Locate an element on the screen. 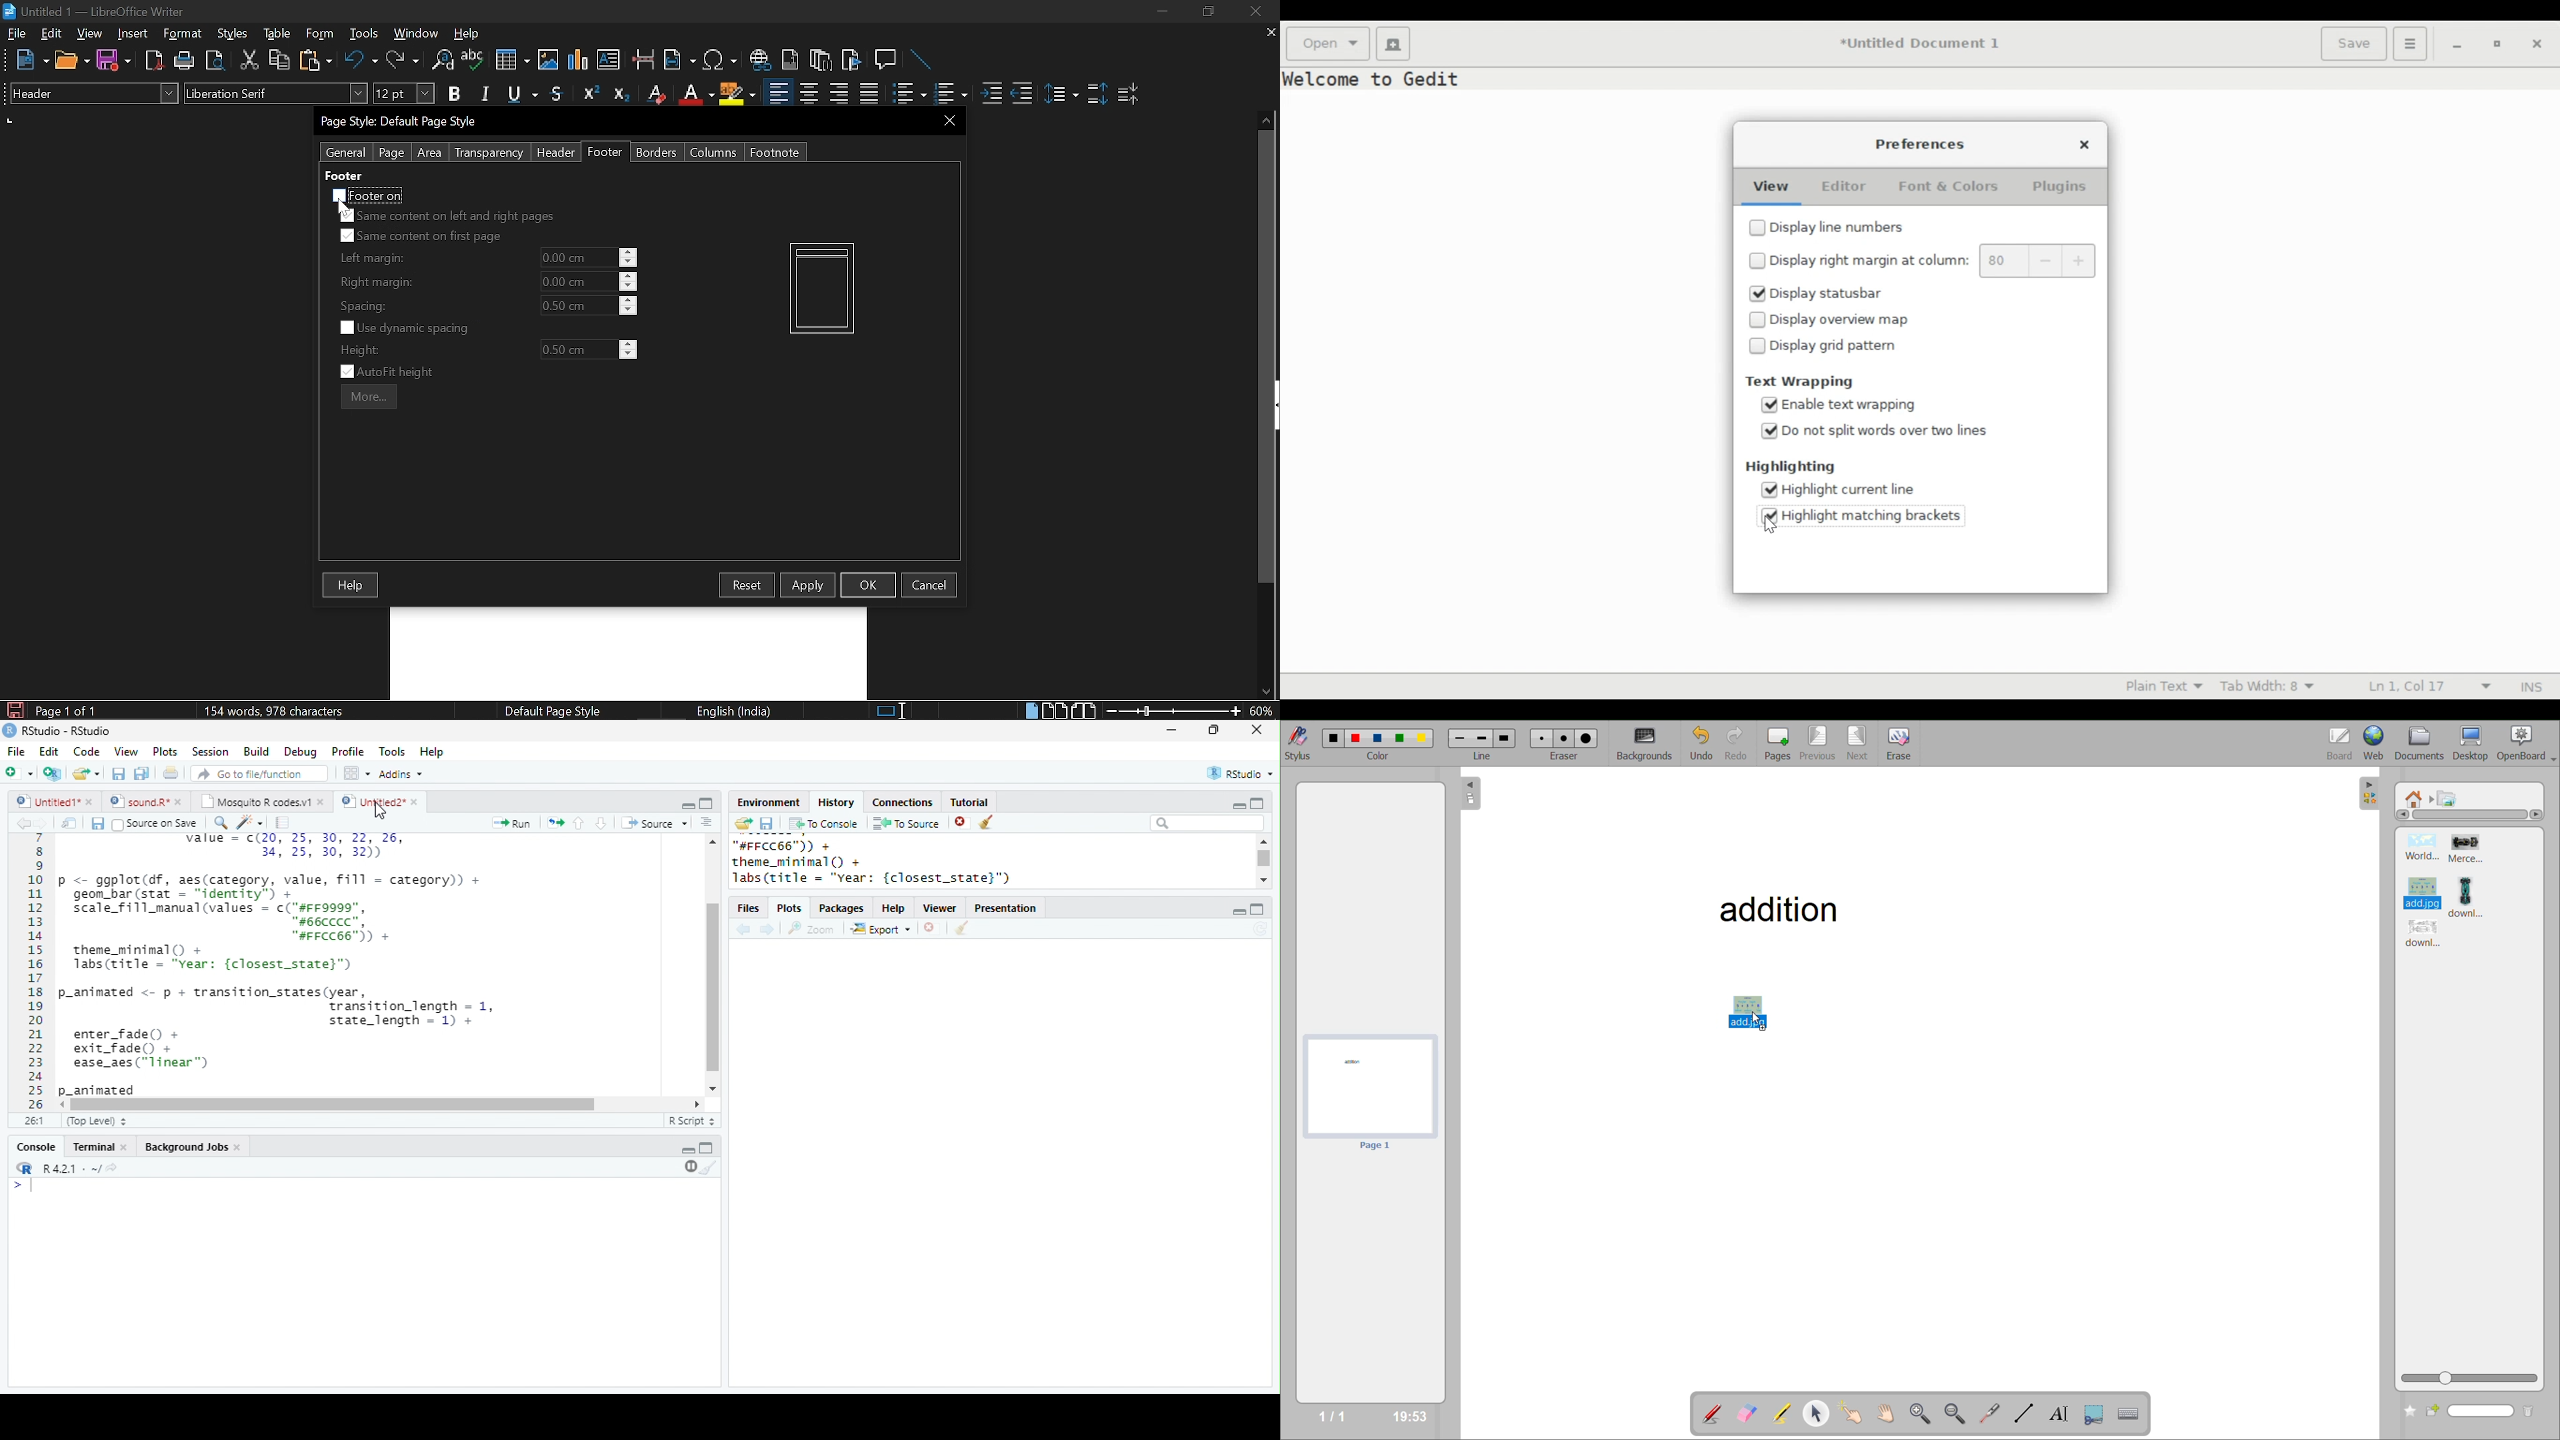 This screenshot has height=1456, width=2576. scroll down is located at coordinates (713, 1088).